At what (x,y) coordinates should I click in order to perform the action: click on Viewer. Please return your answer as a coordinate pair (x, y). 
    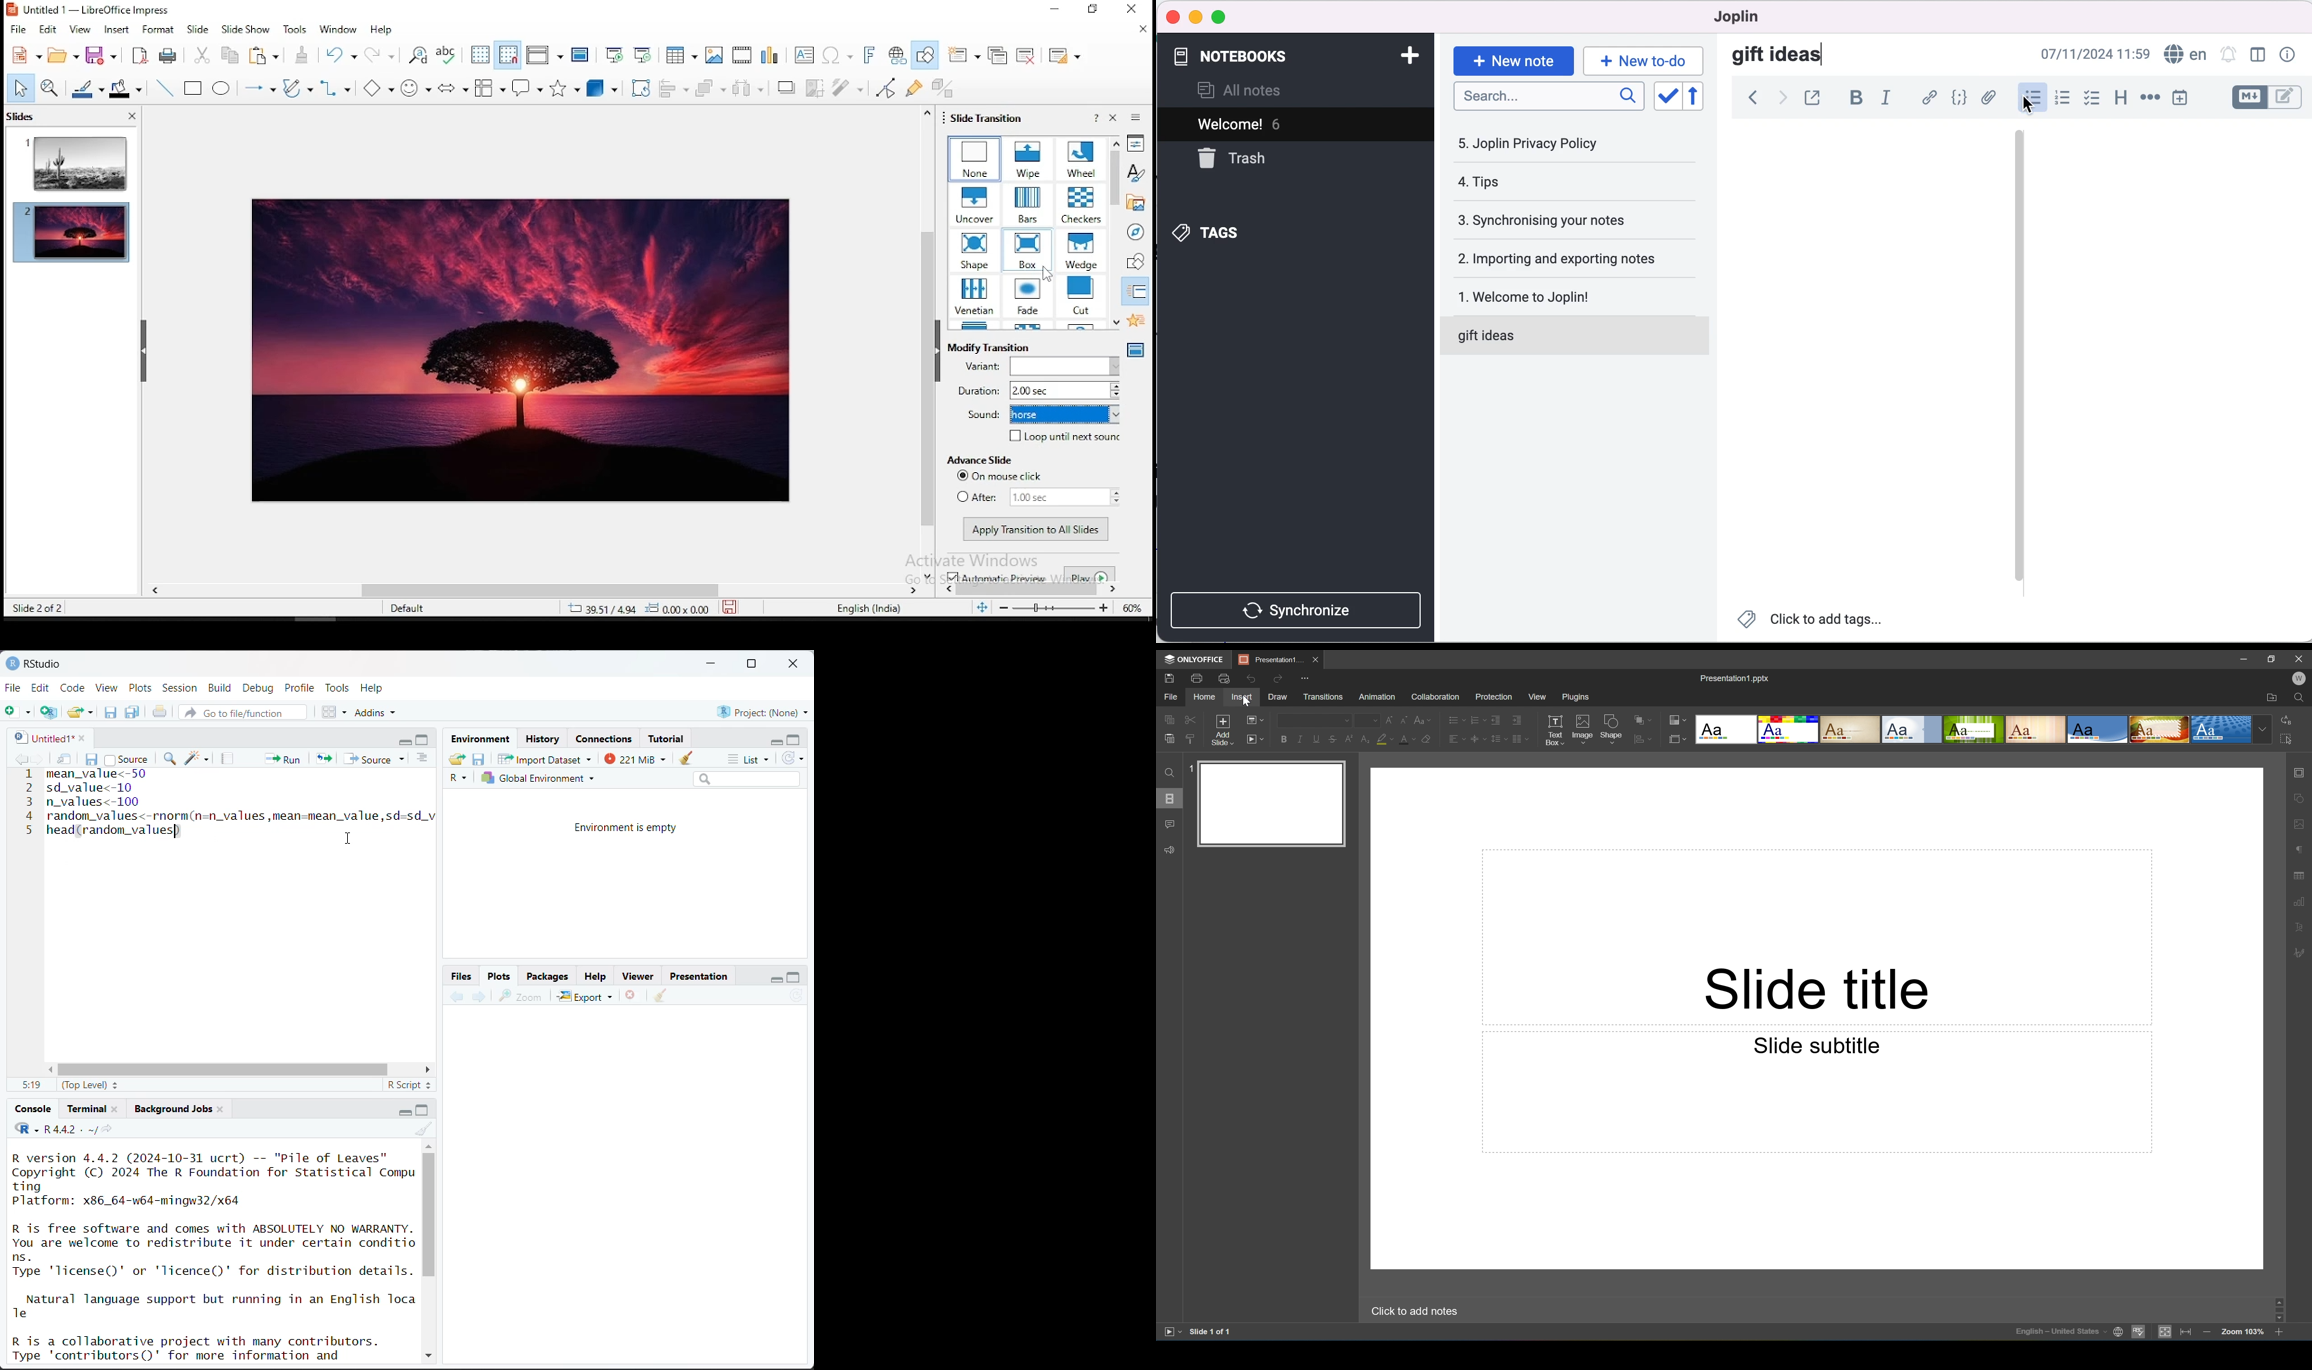
    Looking at the image, I should click on (641, 977).